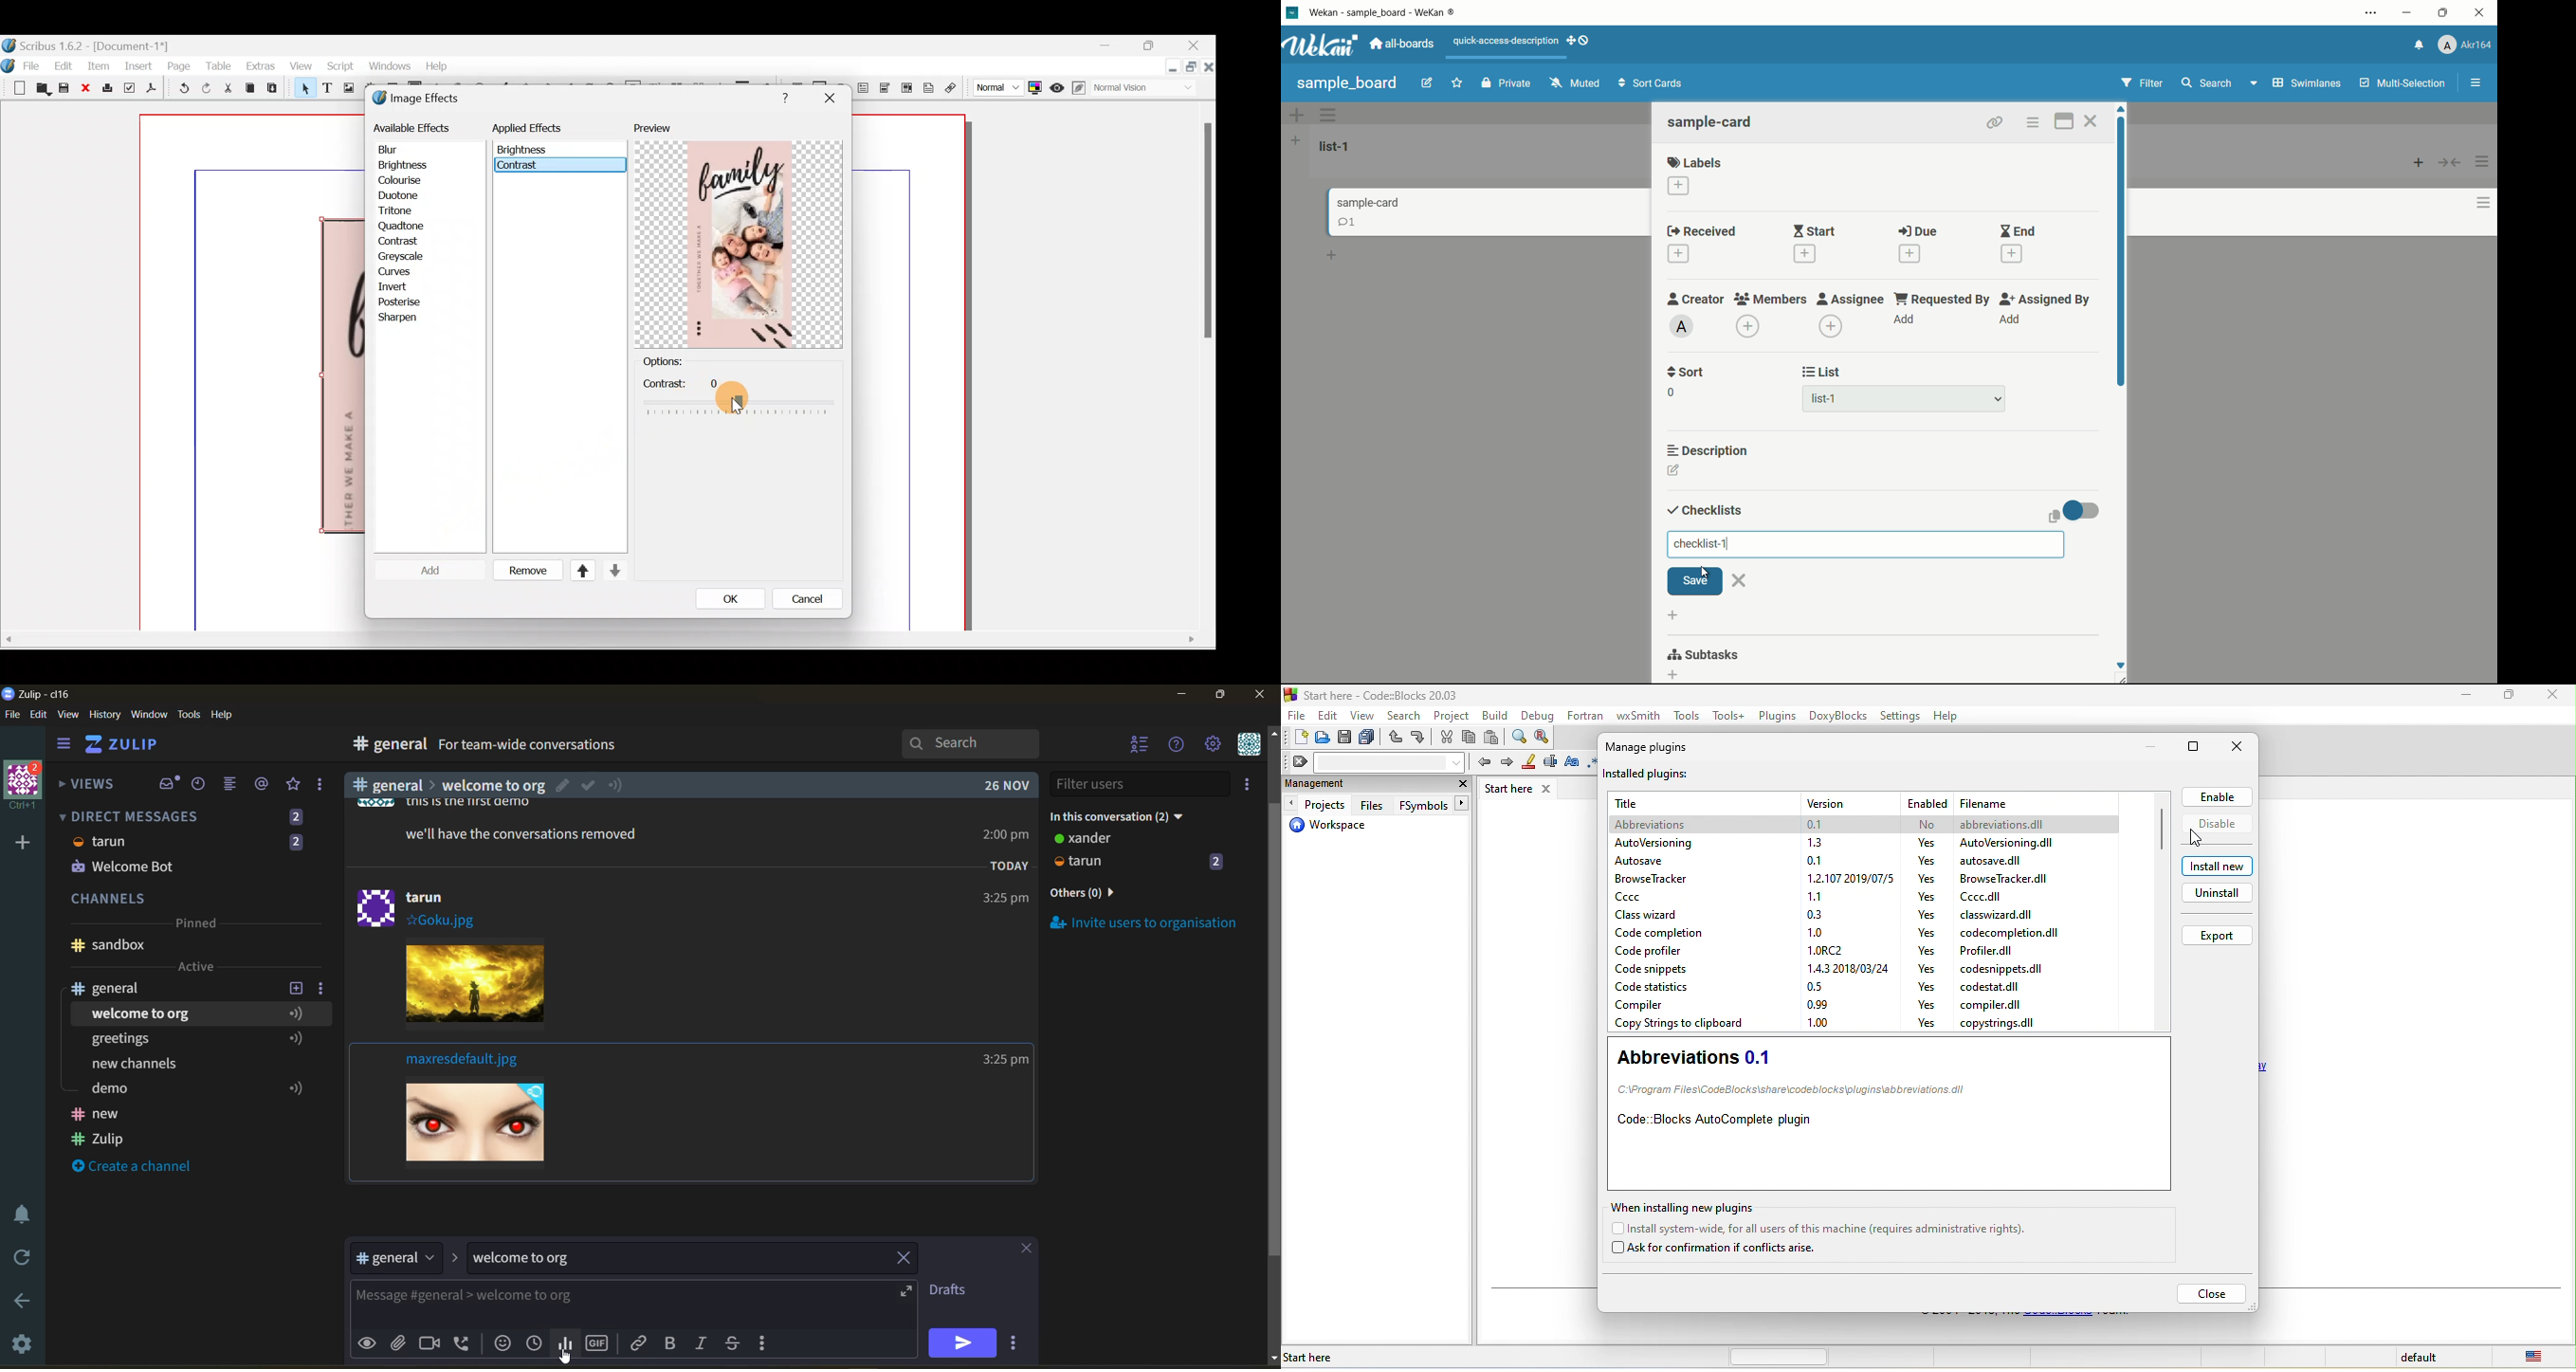 Image resolution: width=2576 pixels, height=1372 pixels. I want to click on , so click(480, 785).